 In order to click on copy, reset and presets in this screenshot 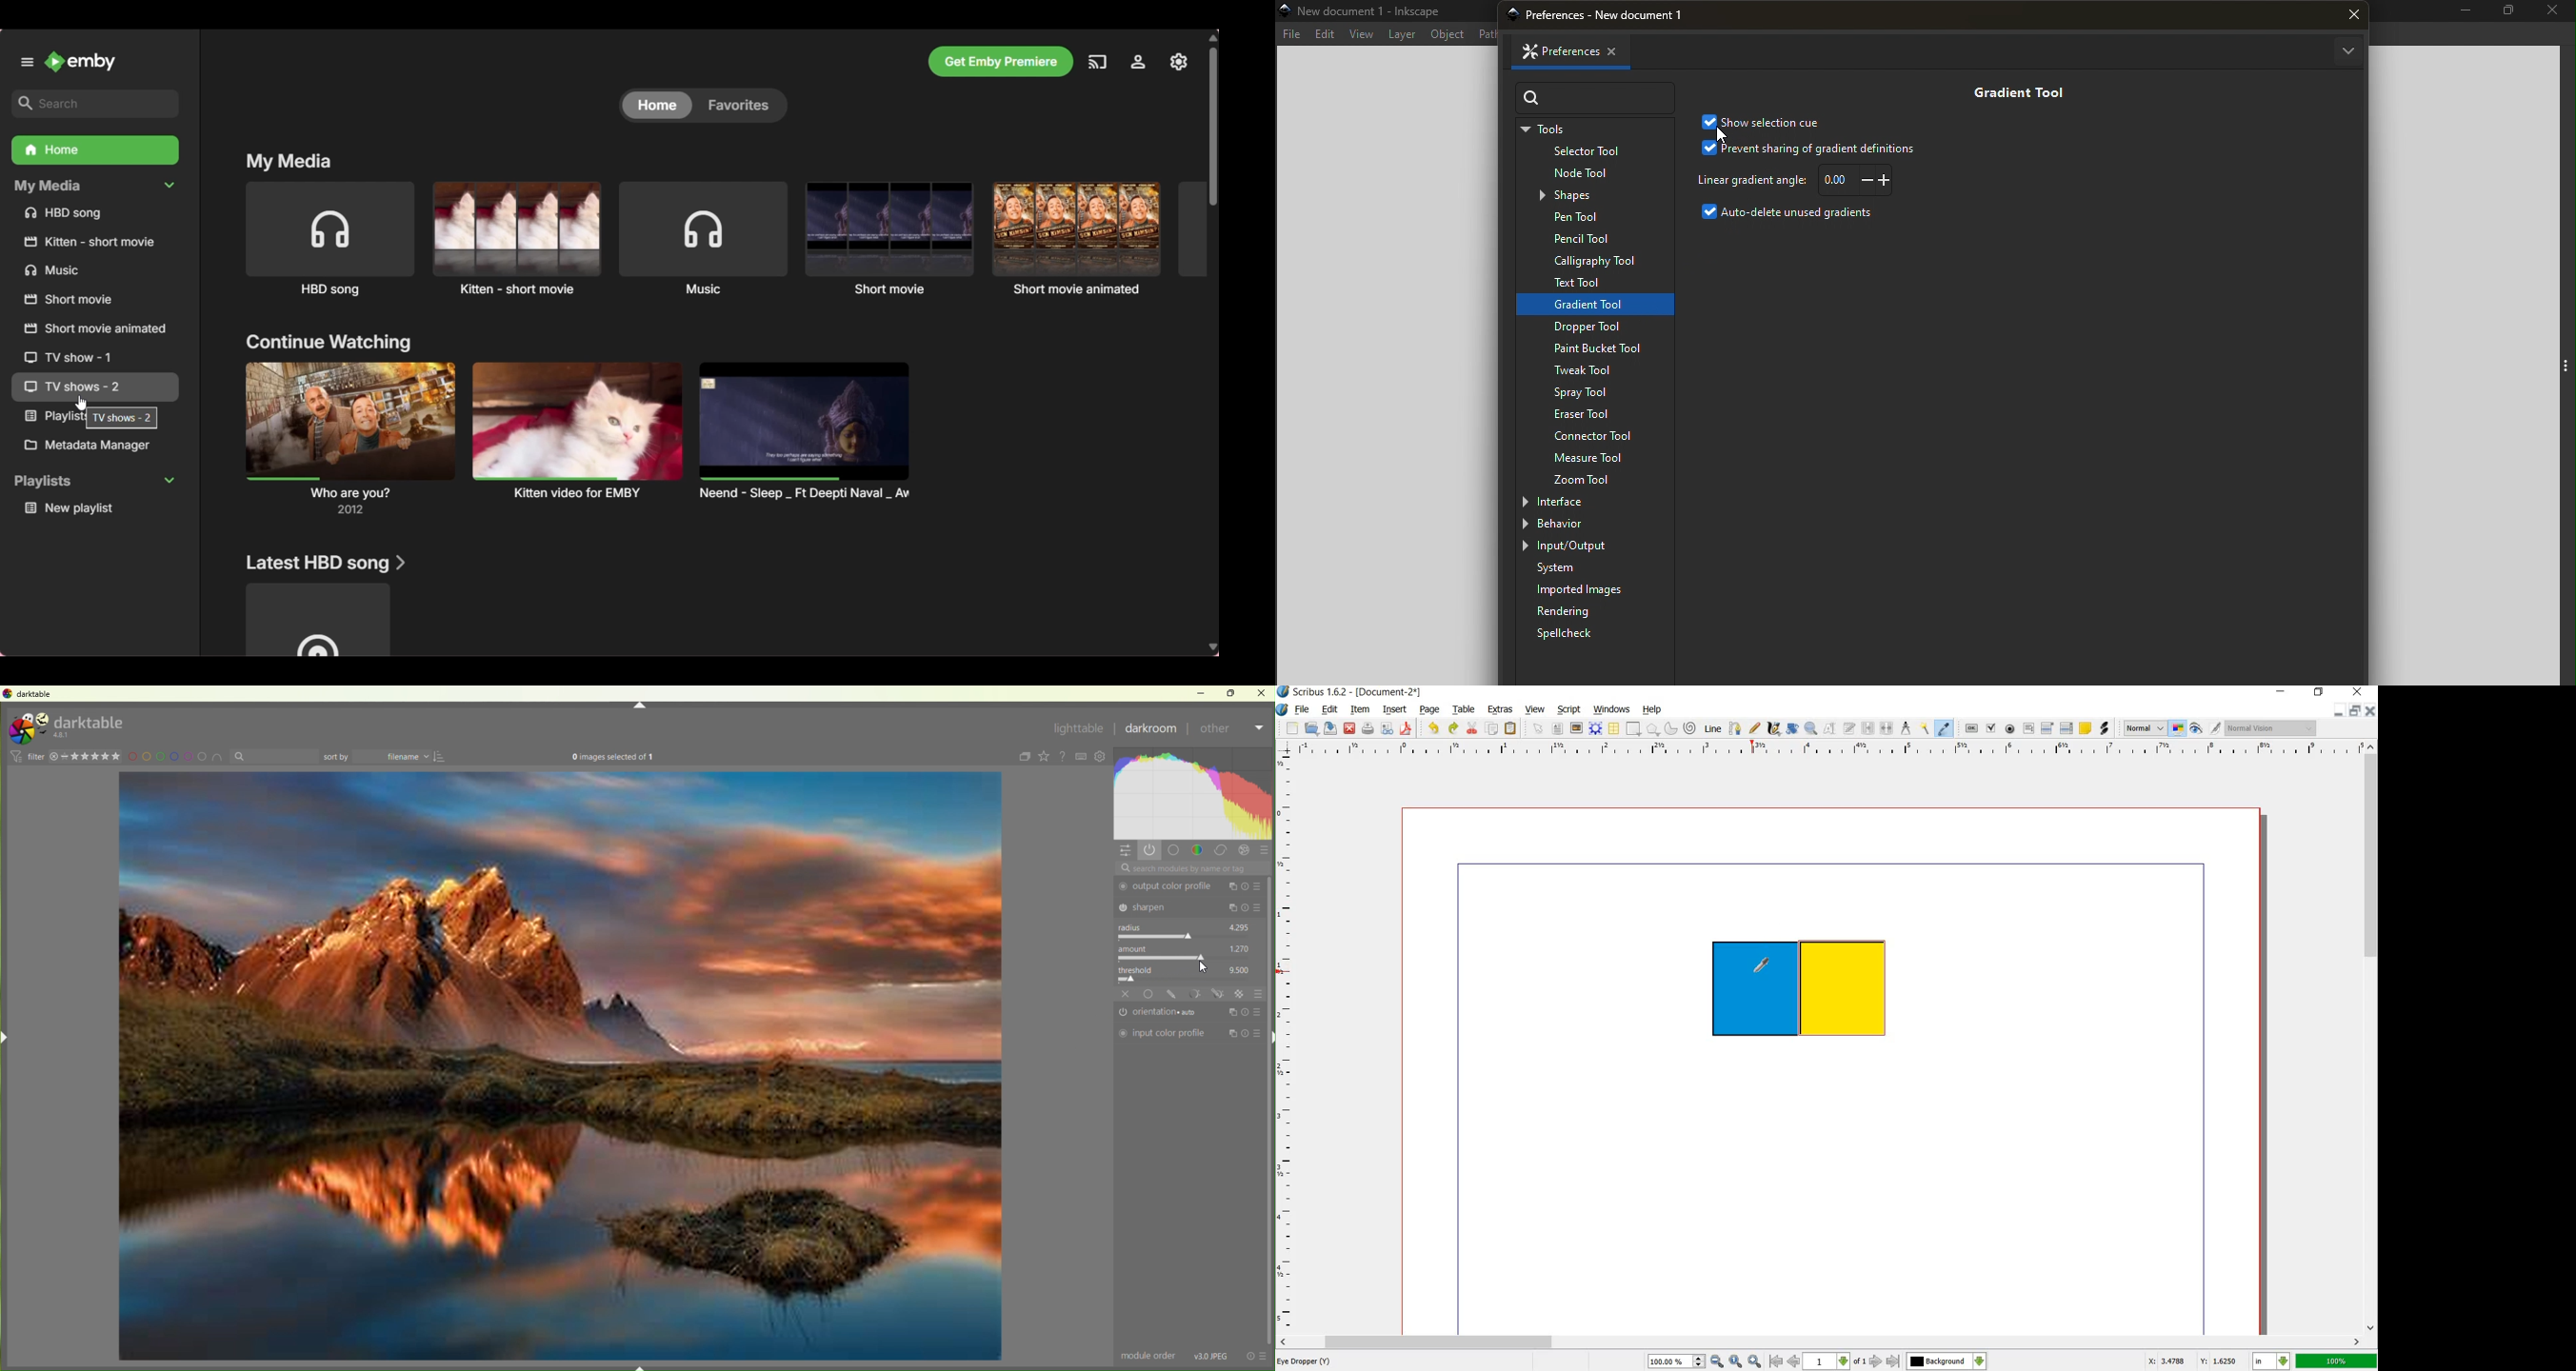, I will do `click(1246, 886)`.